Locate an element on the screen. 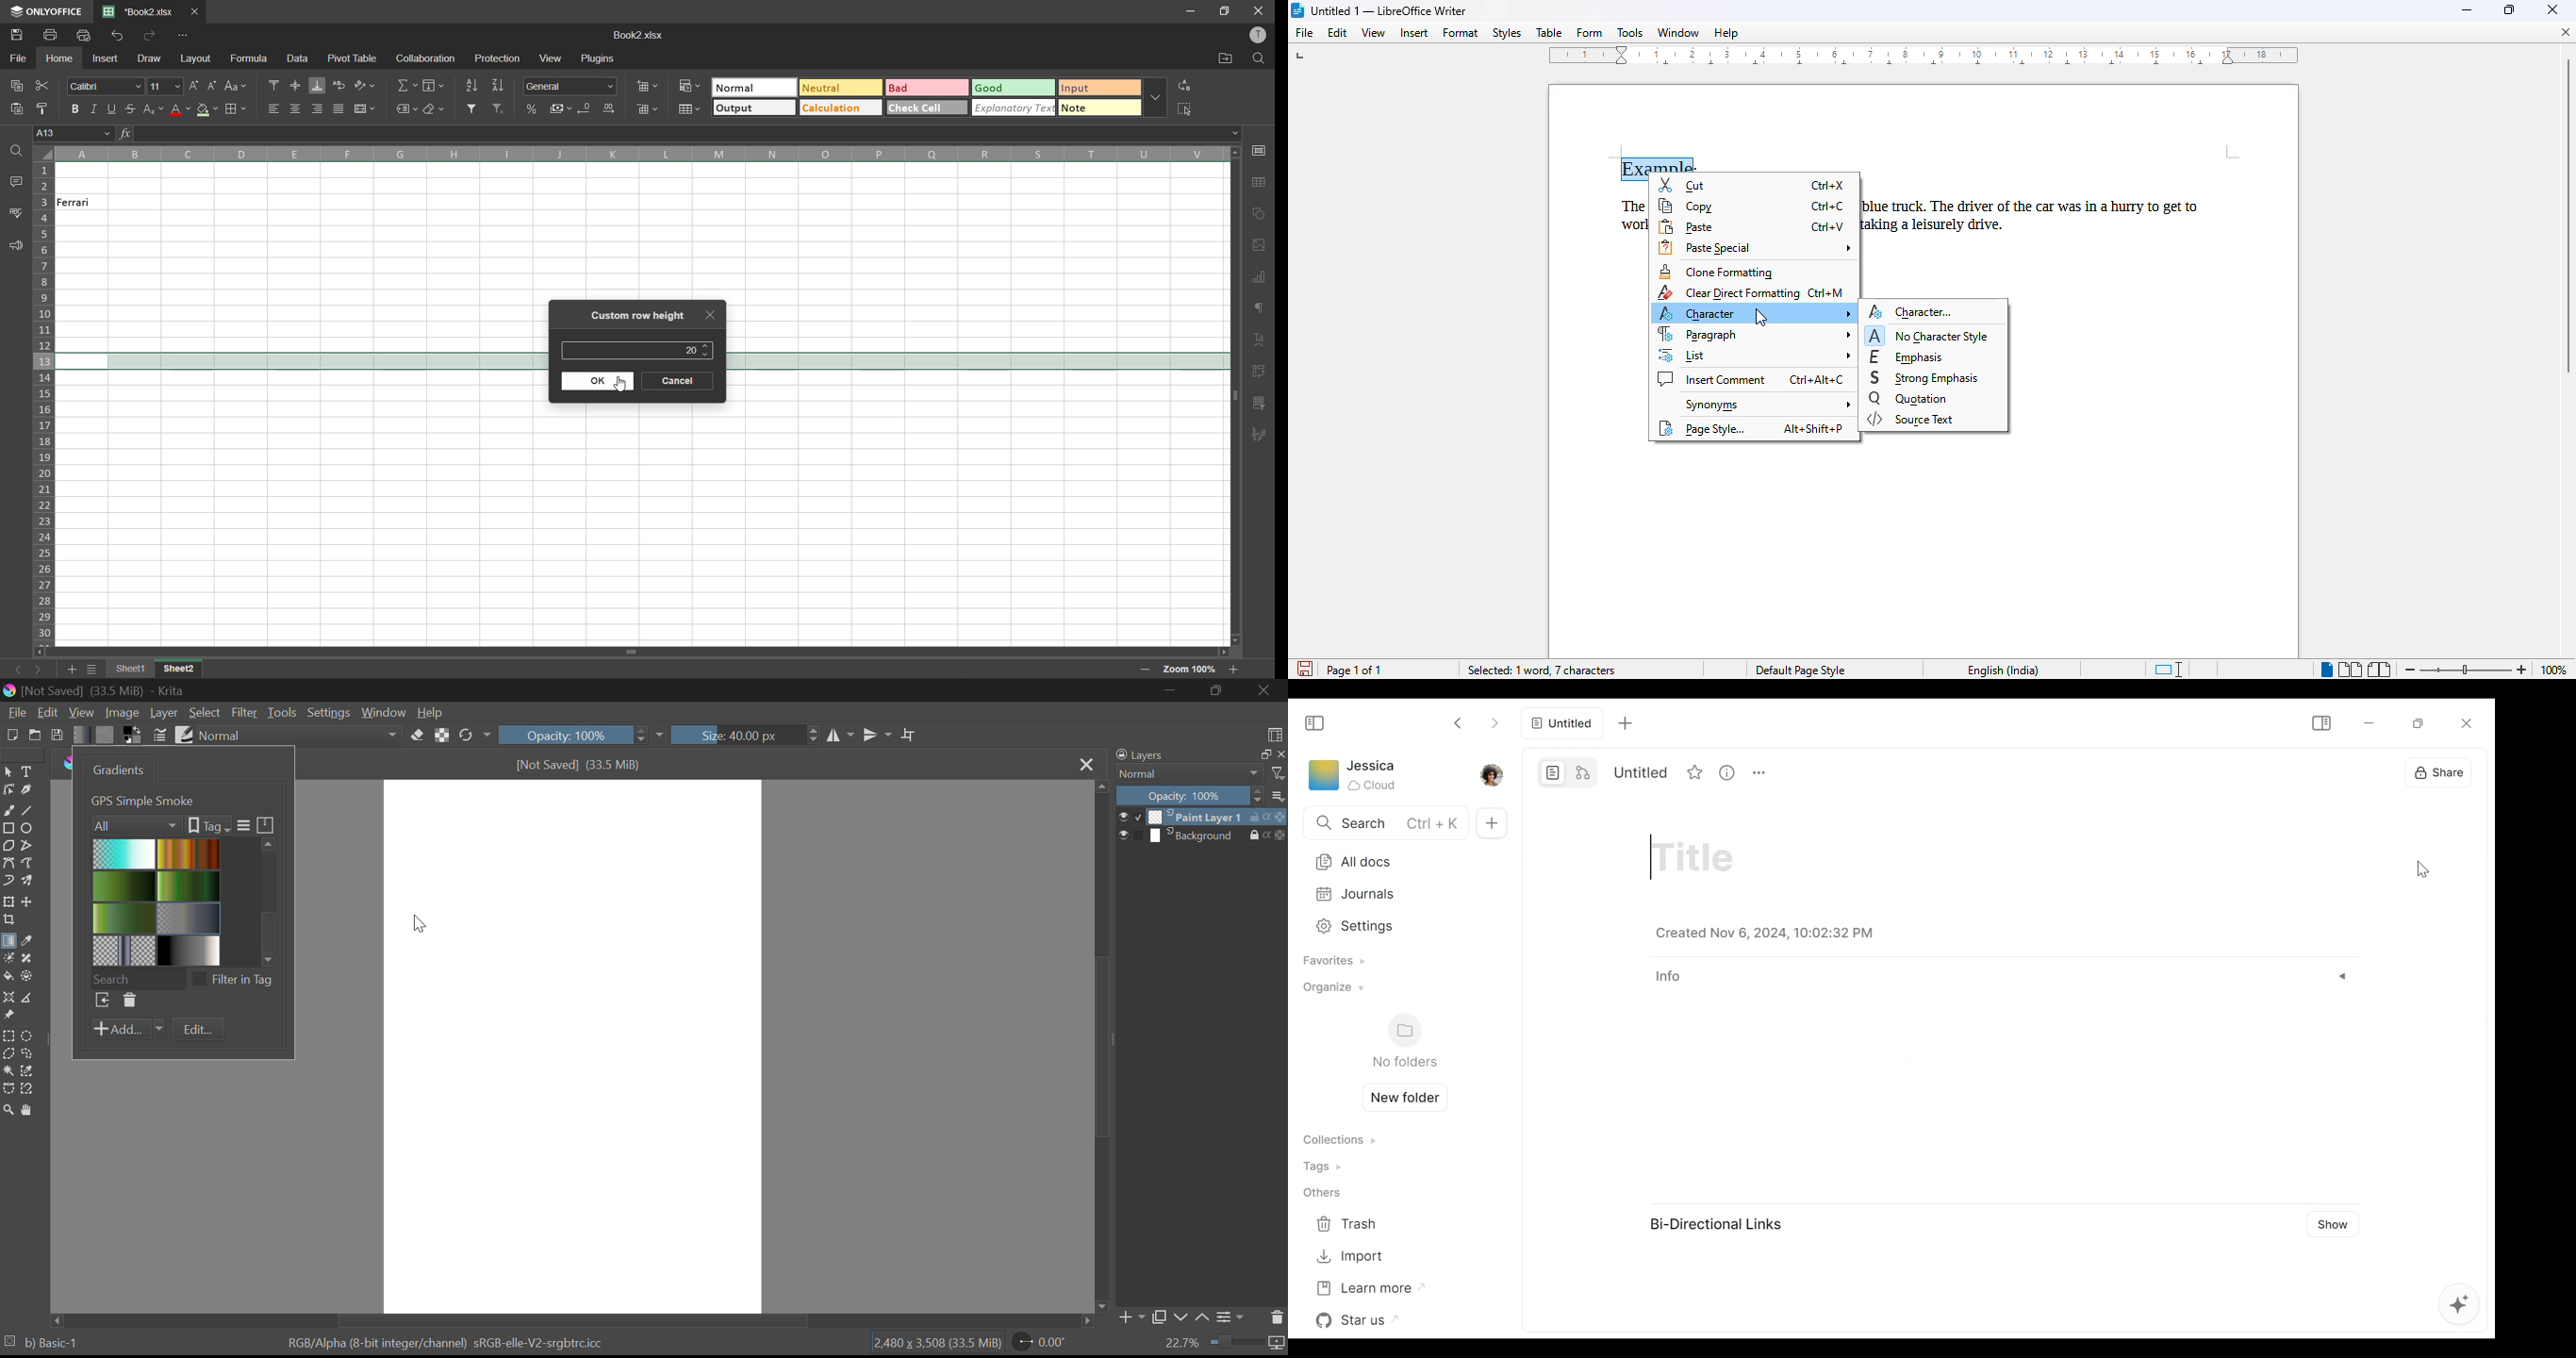 This screenshot has width=2576, height=1372. previous is located at coordinates (13, 667).